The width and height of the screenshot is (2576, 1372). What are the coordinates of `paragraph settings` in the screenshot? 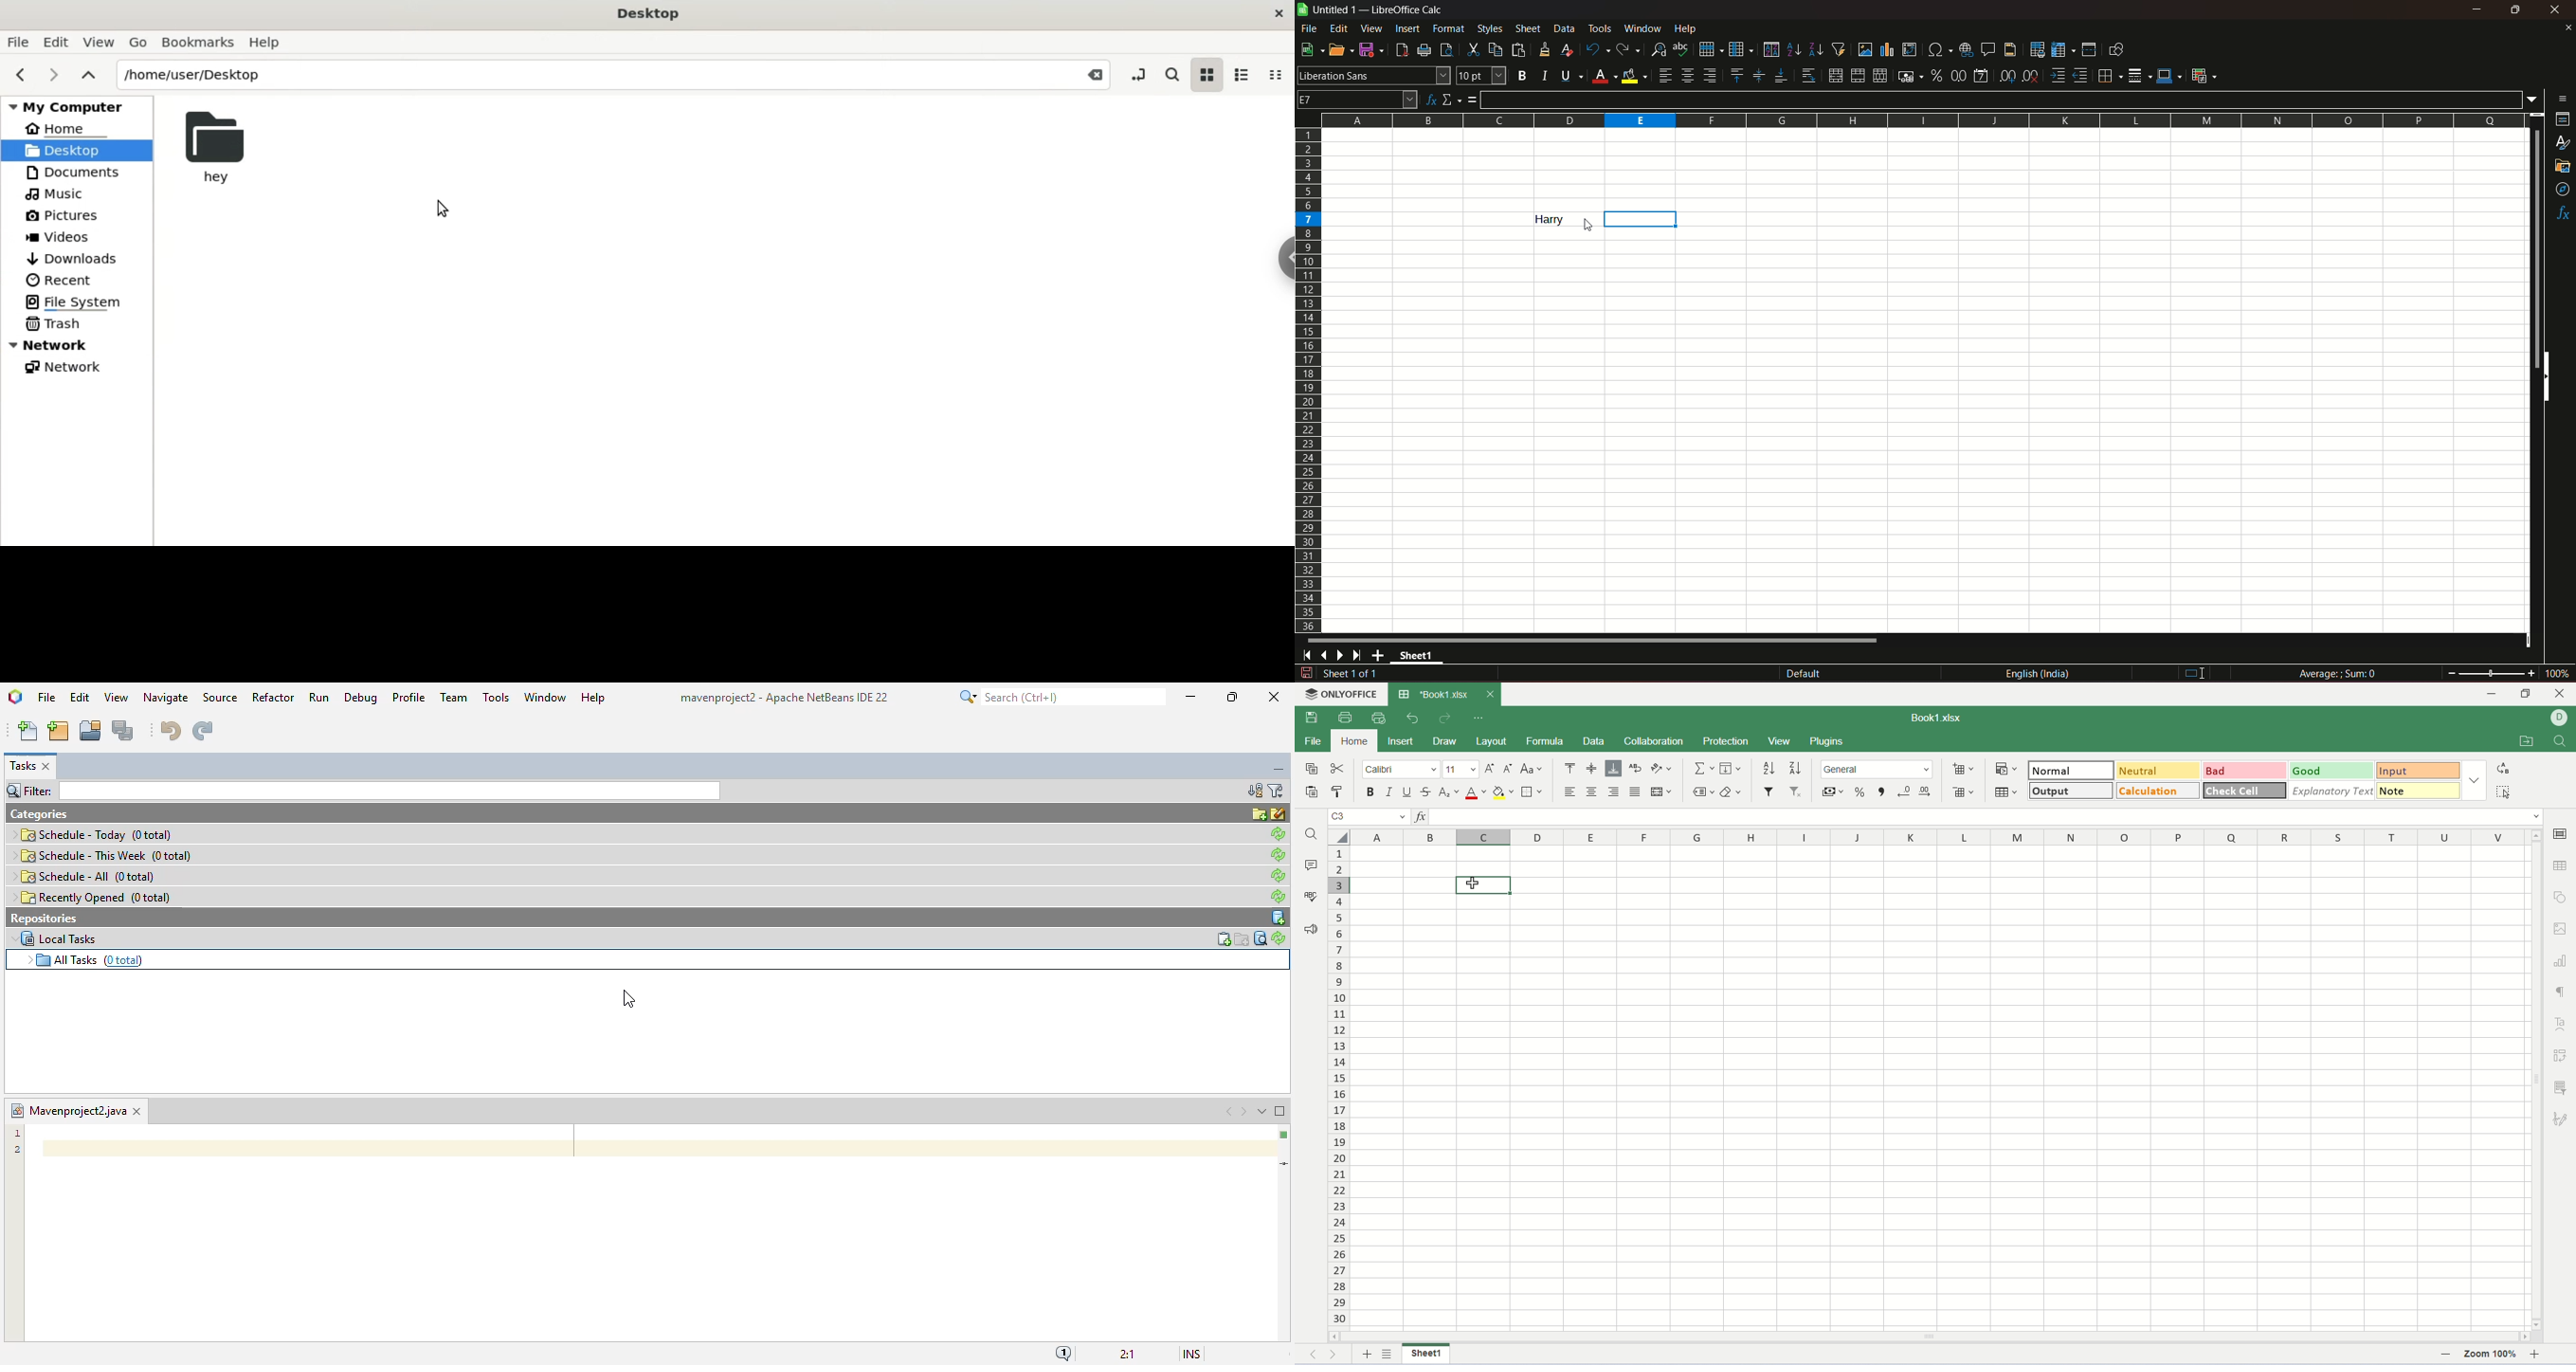 It's located at (2562, 990).